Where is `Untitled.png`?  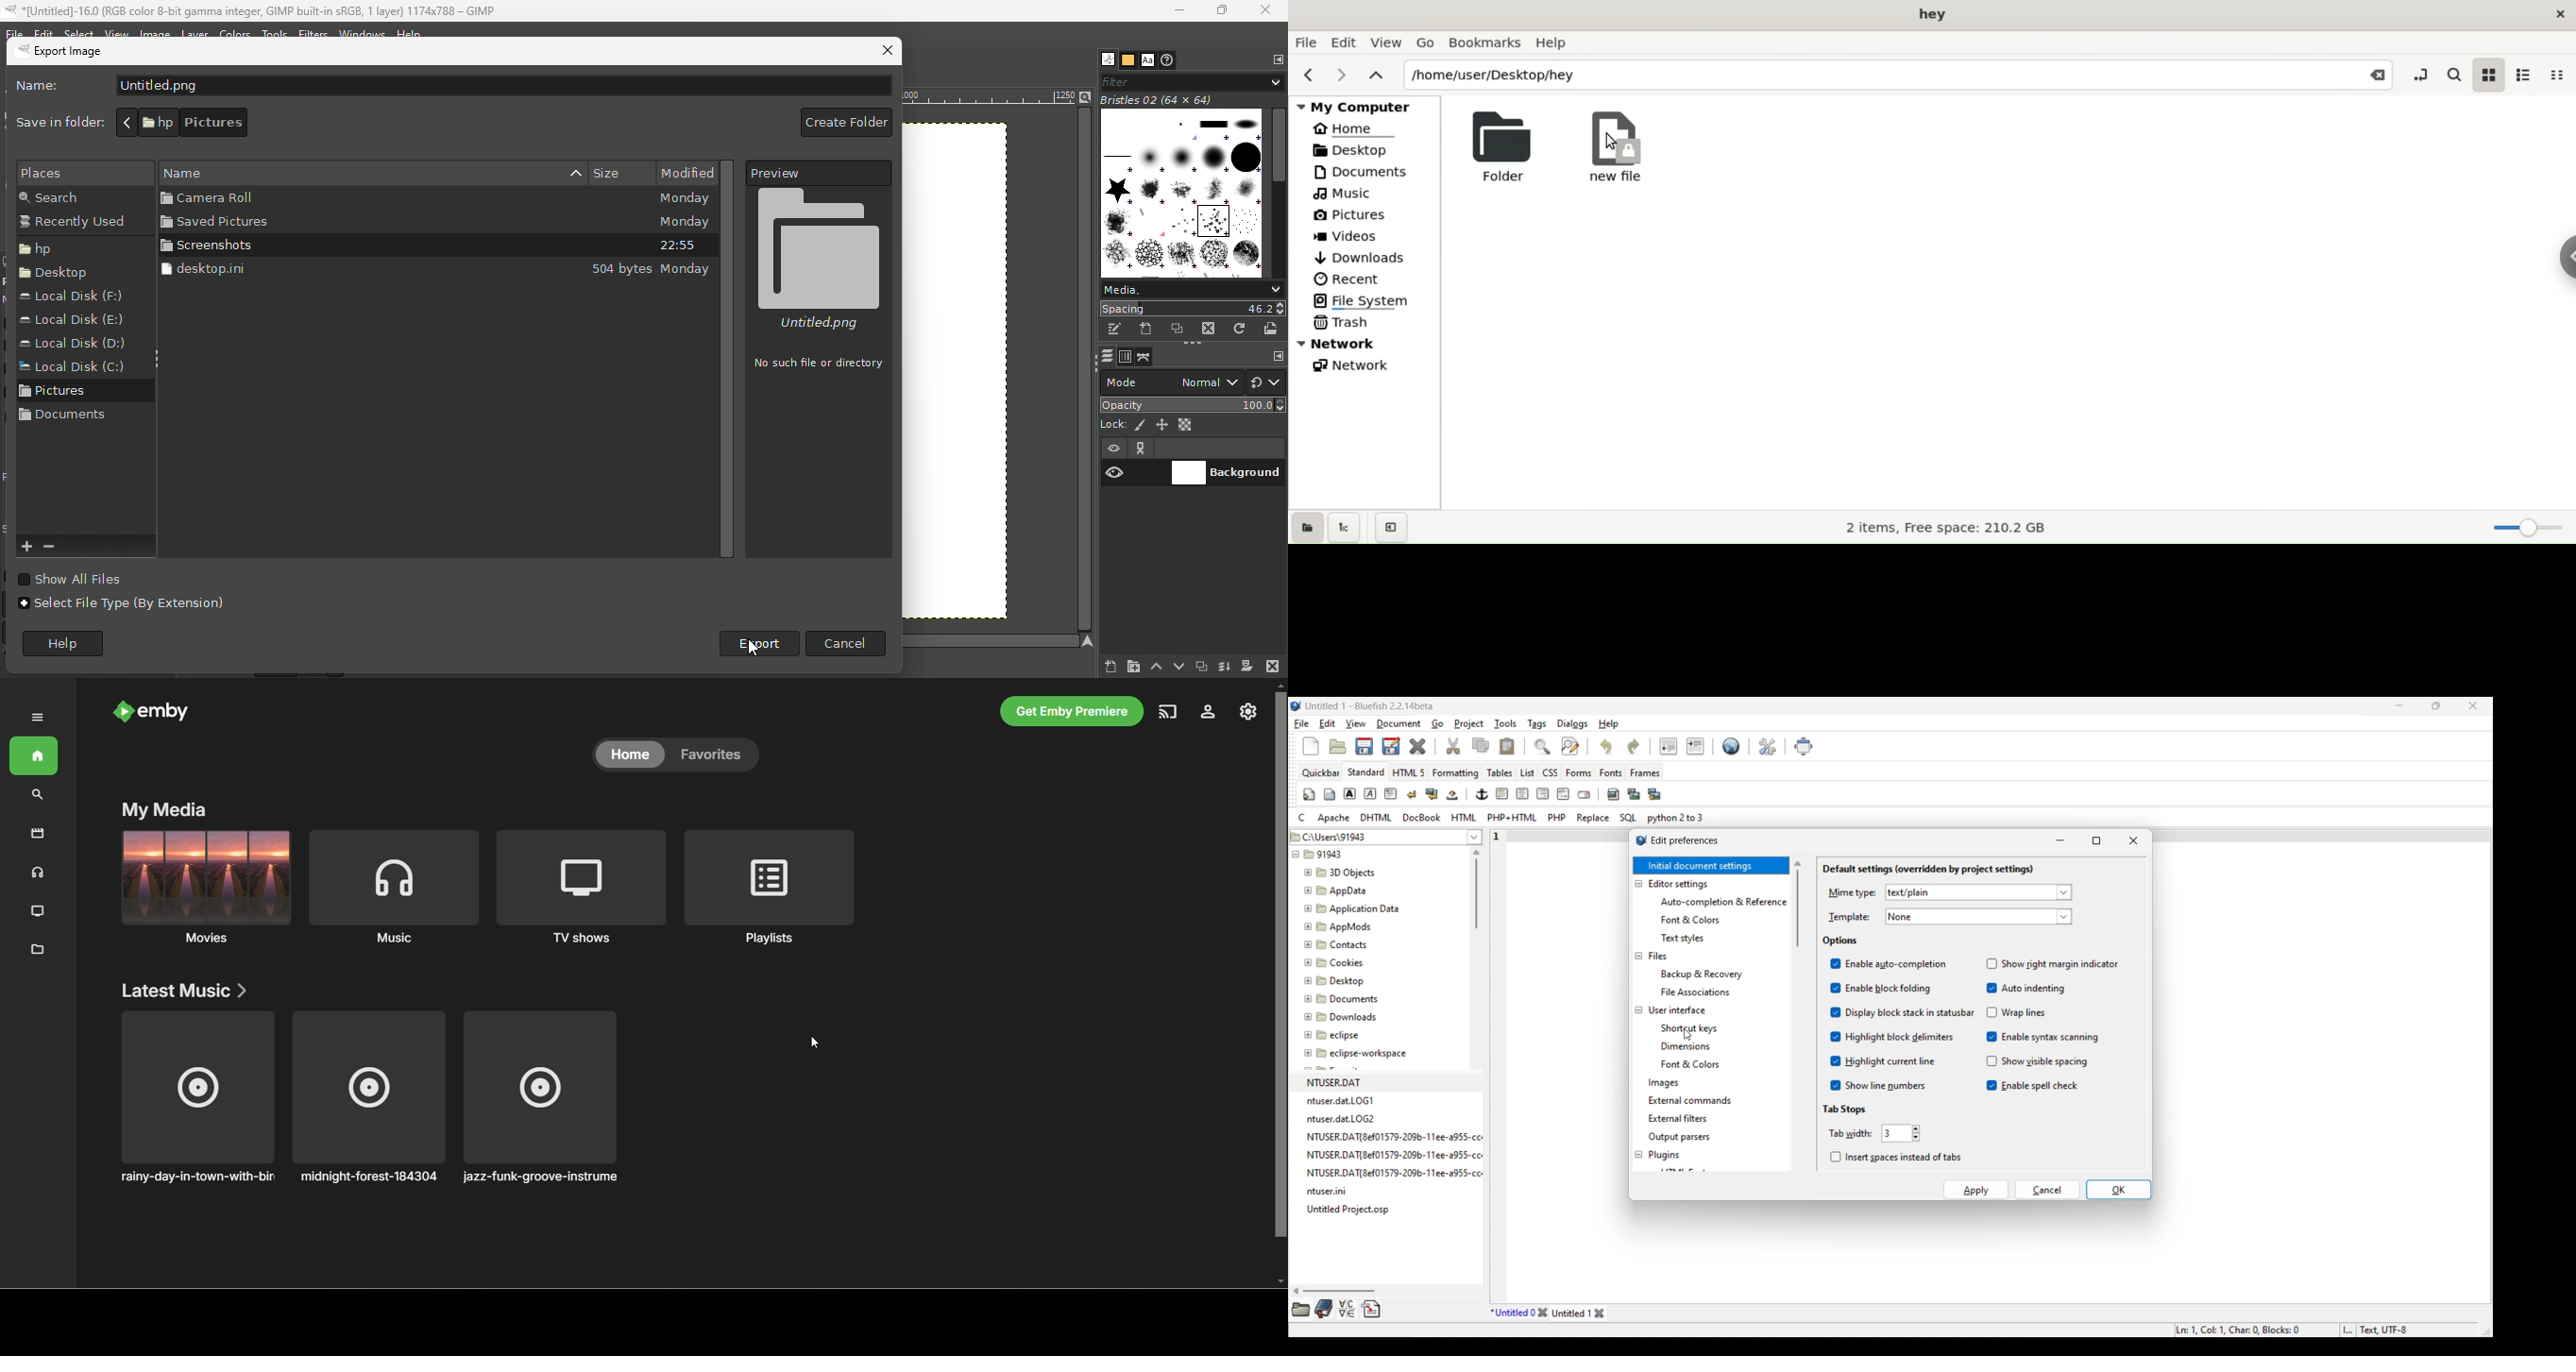
Untitled.png is located at coordinates (821, 259).